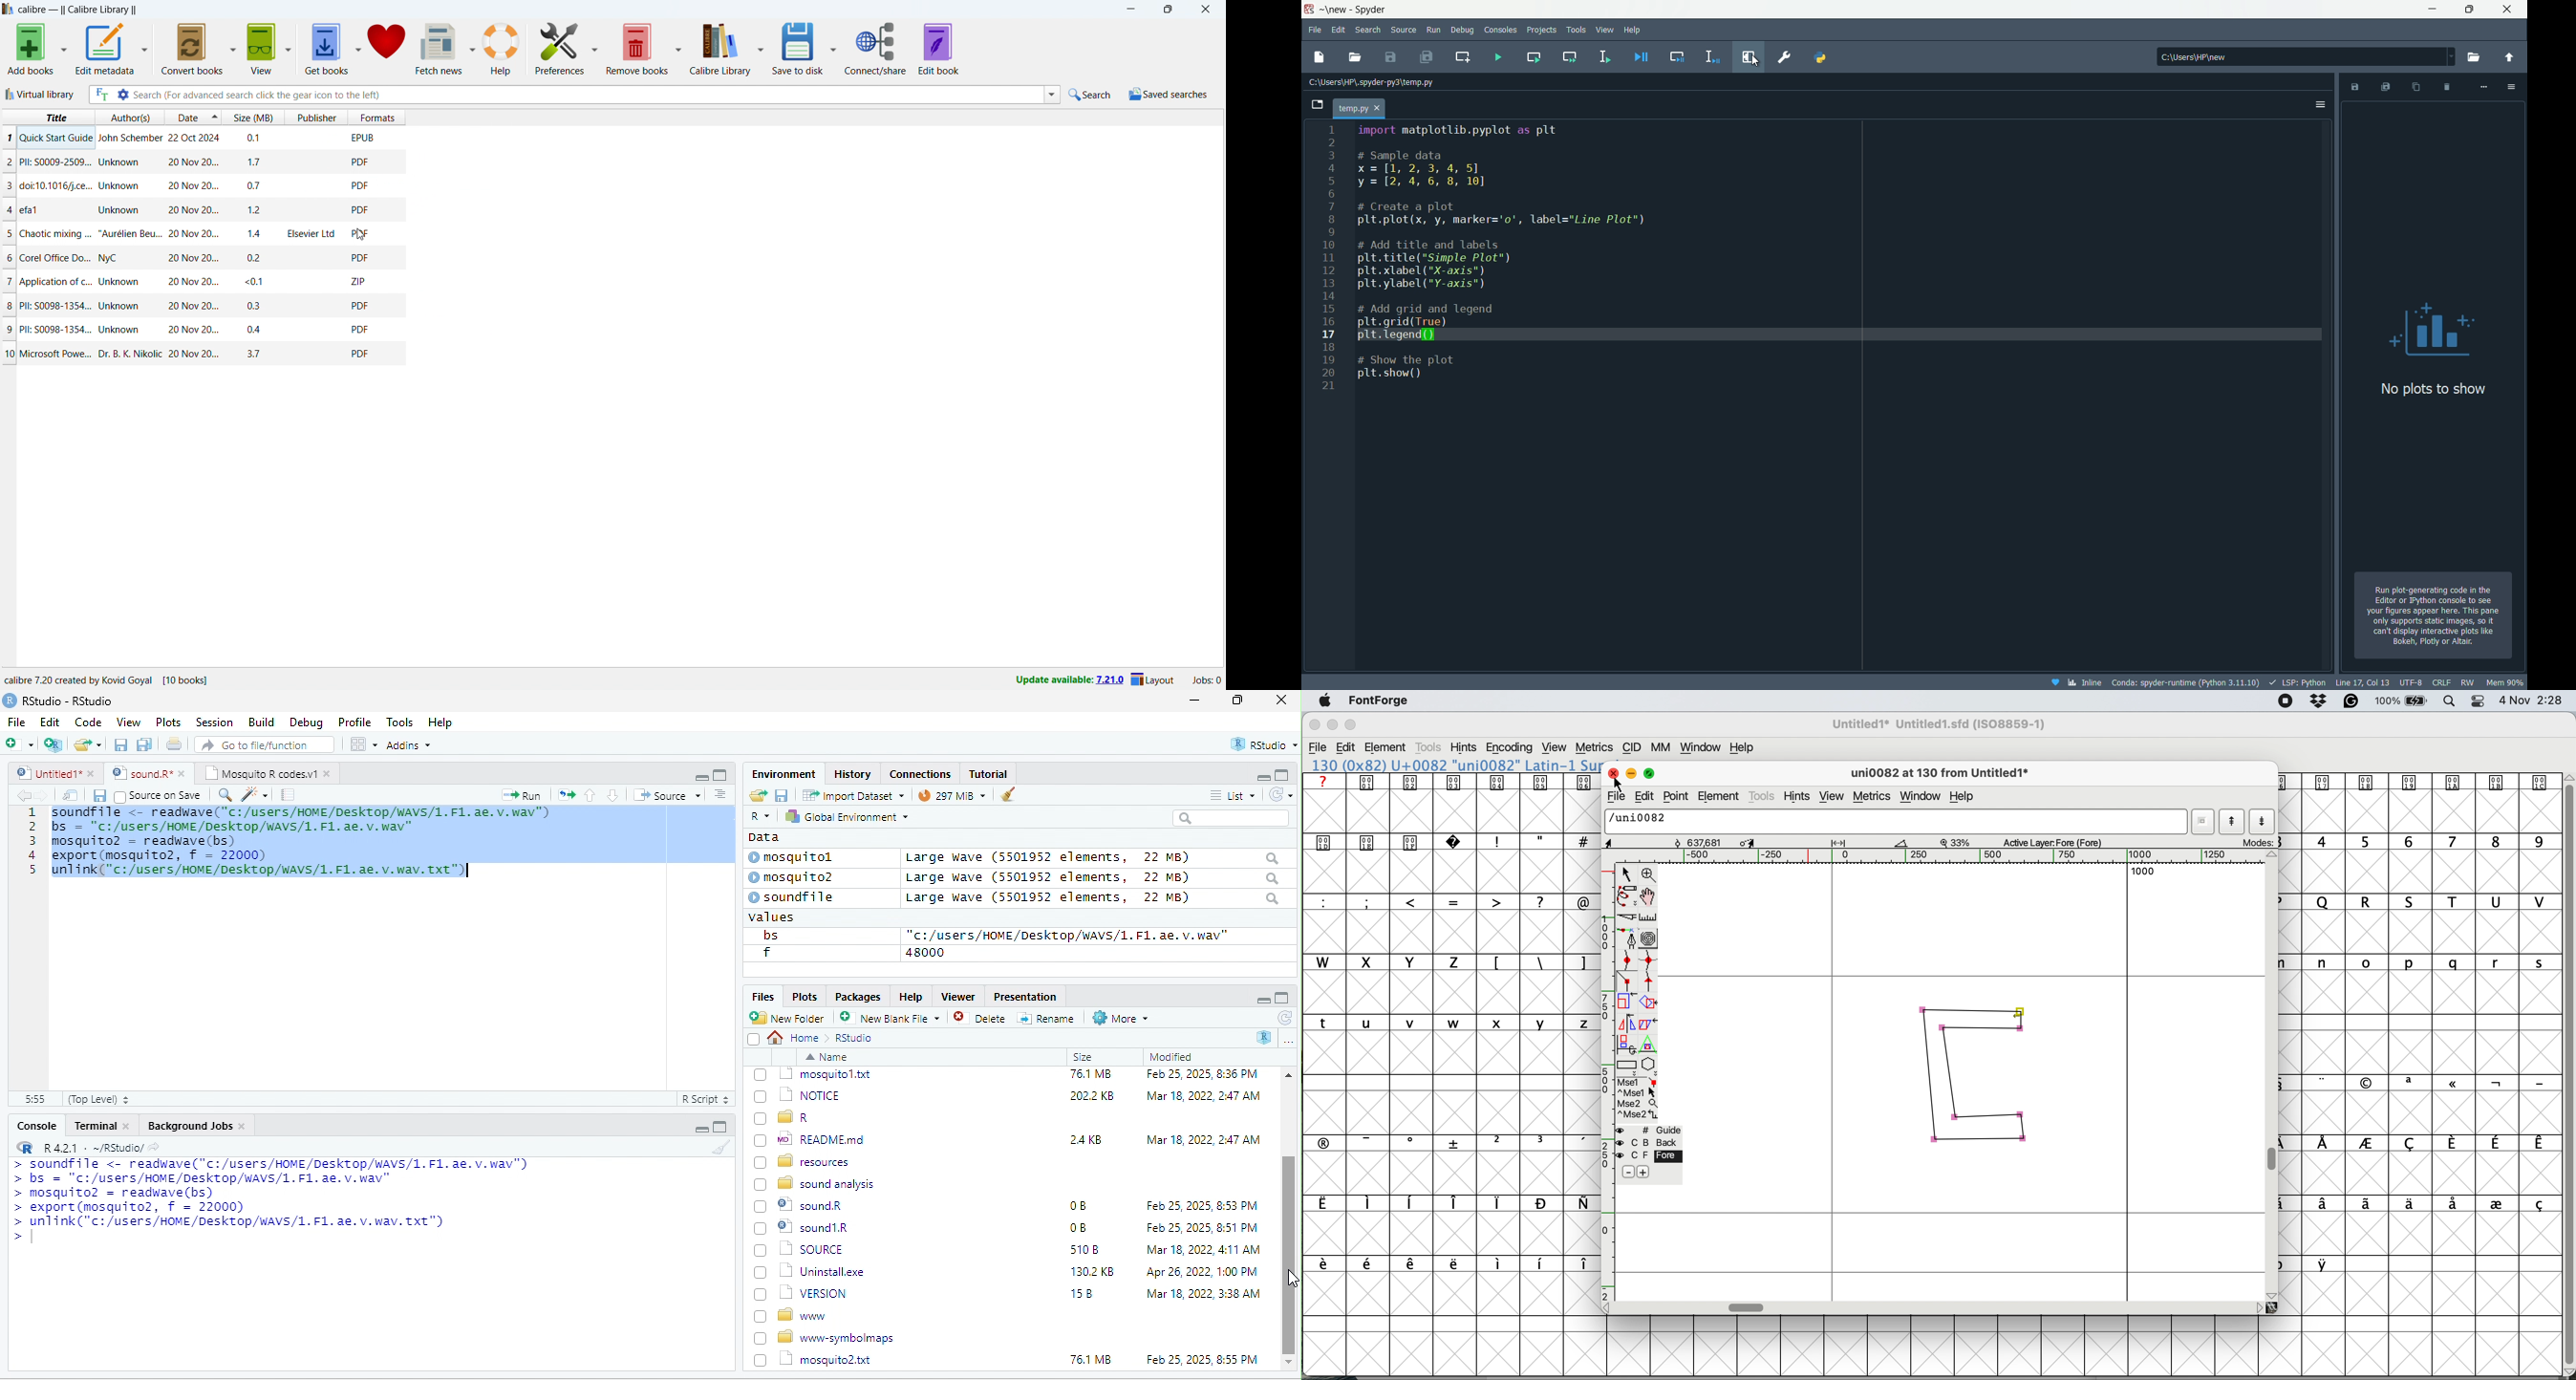 The height and width of the screenshot is (1400, 2576). I want to click on Help, so click(441, 723).